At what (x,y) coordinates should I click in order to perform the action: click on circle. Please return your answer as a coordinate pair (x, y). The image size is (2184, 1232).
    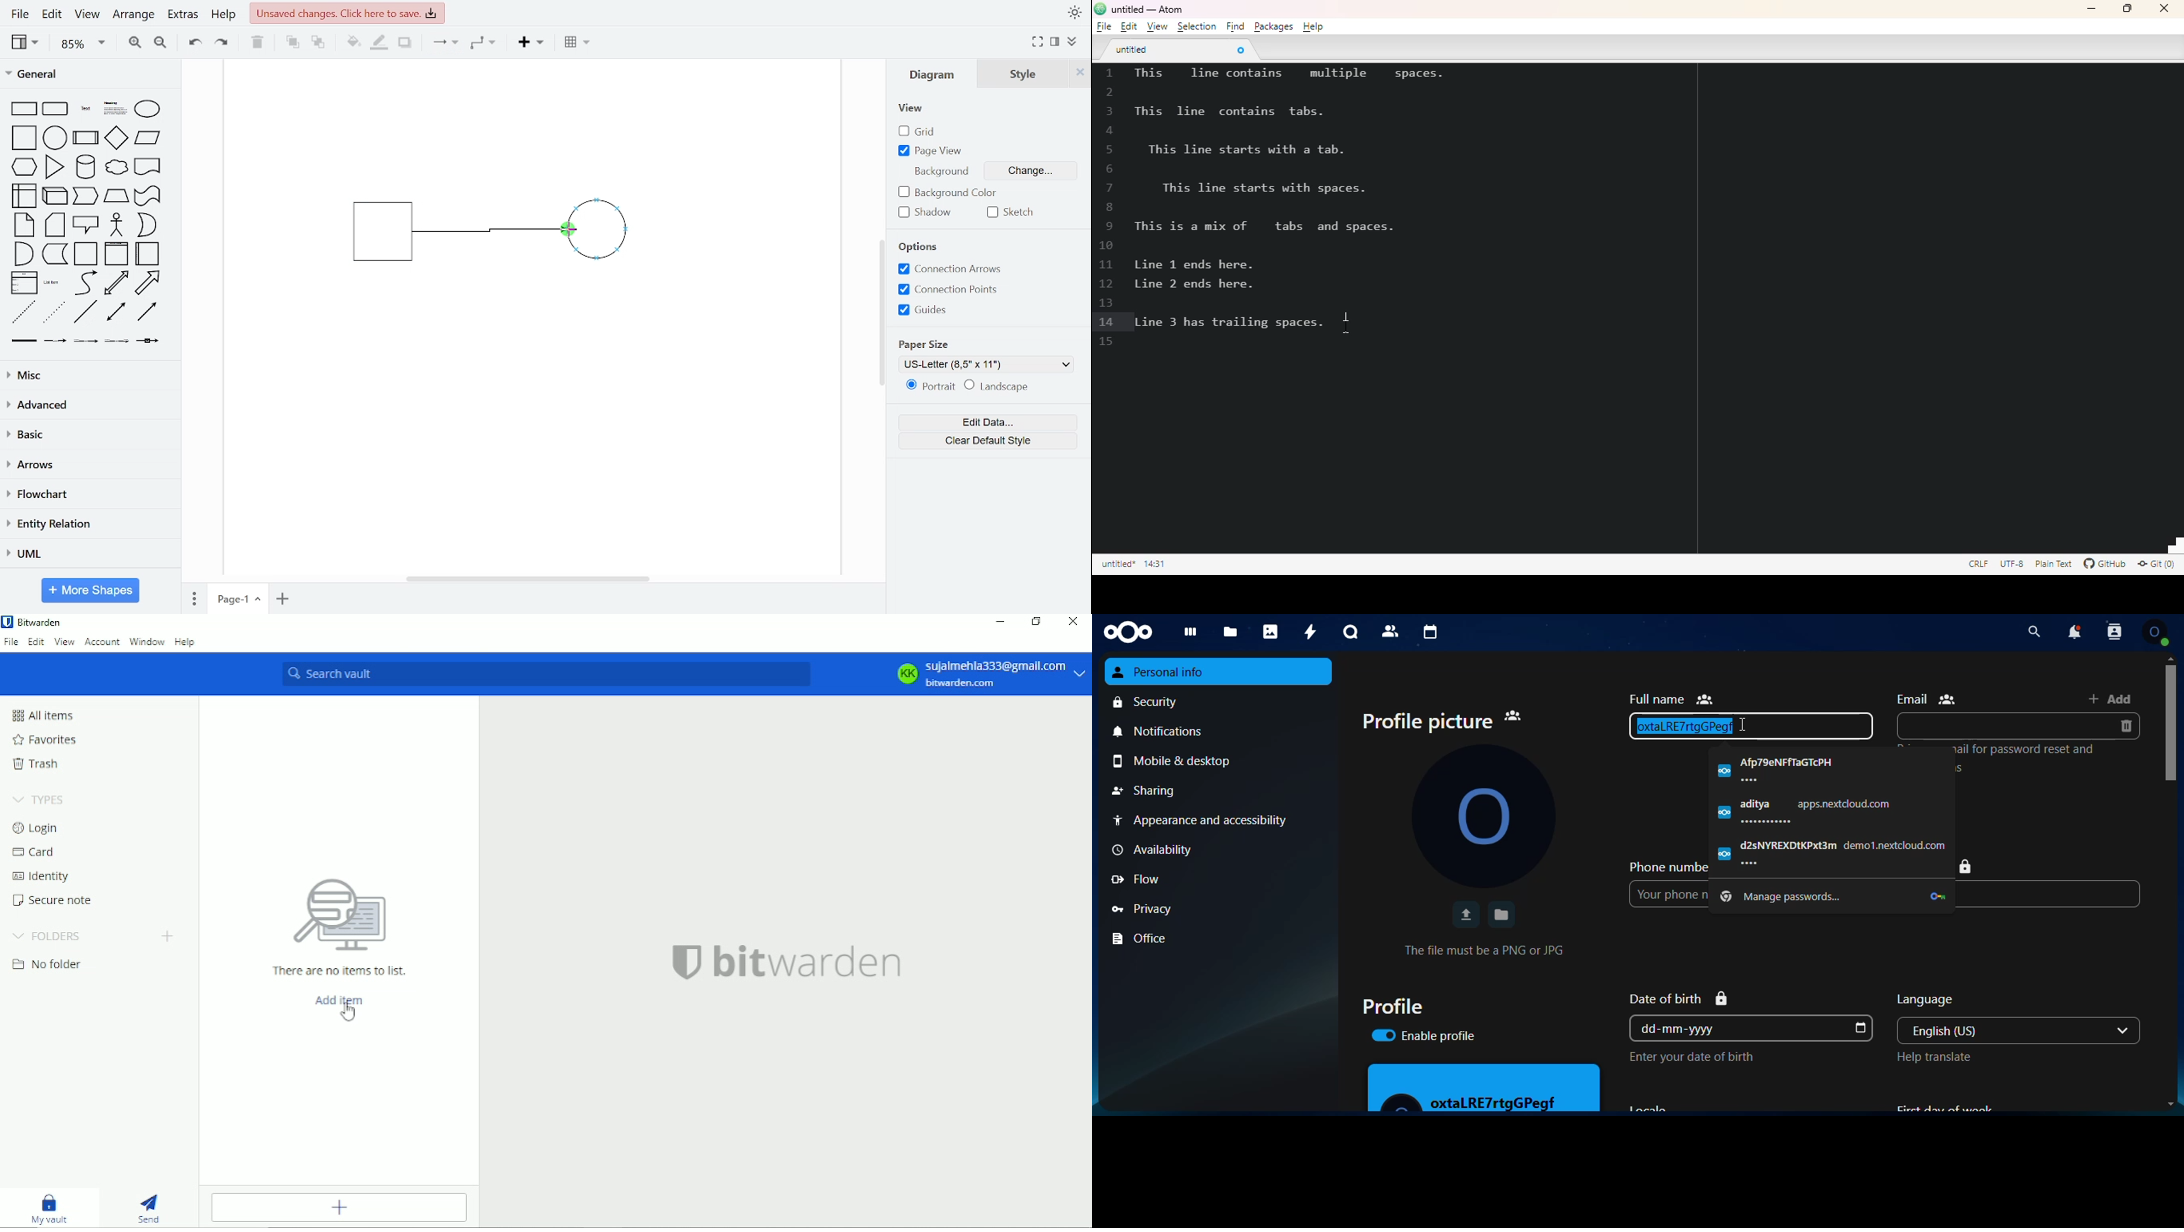
    Looking at the image, I should click on (55, 137).